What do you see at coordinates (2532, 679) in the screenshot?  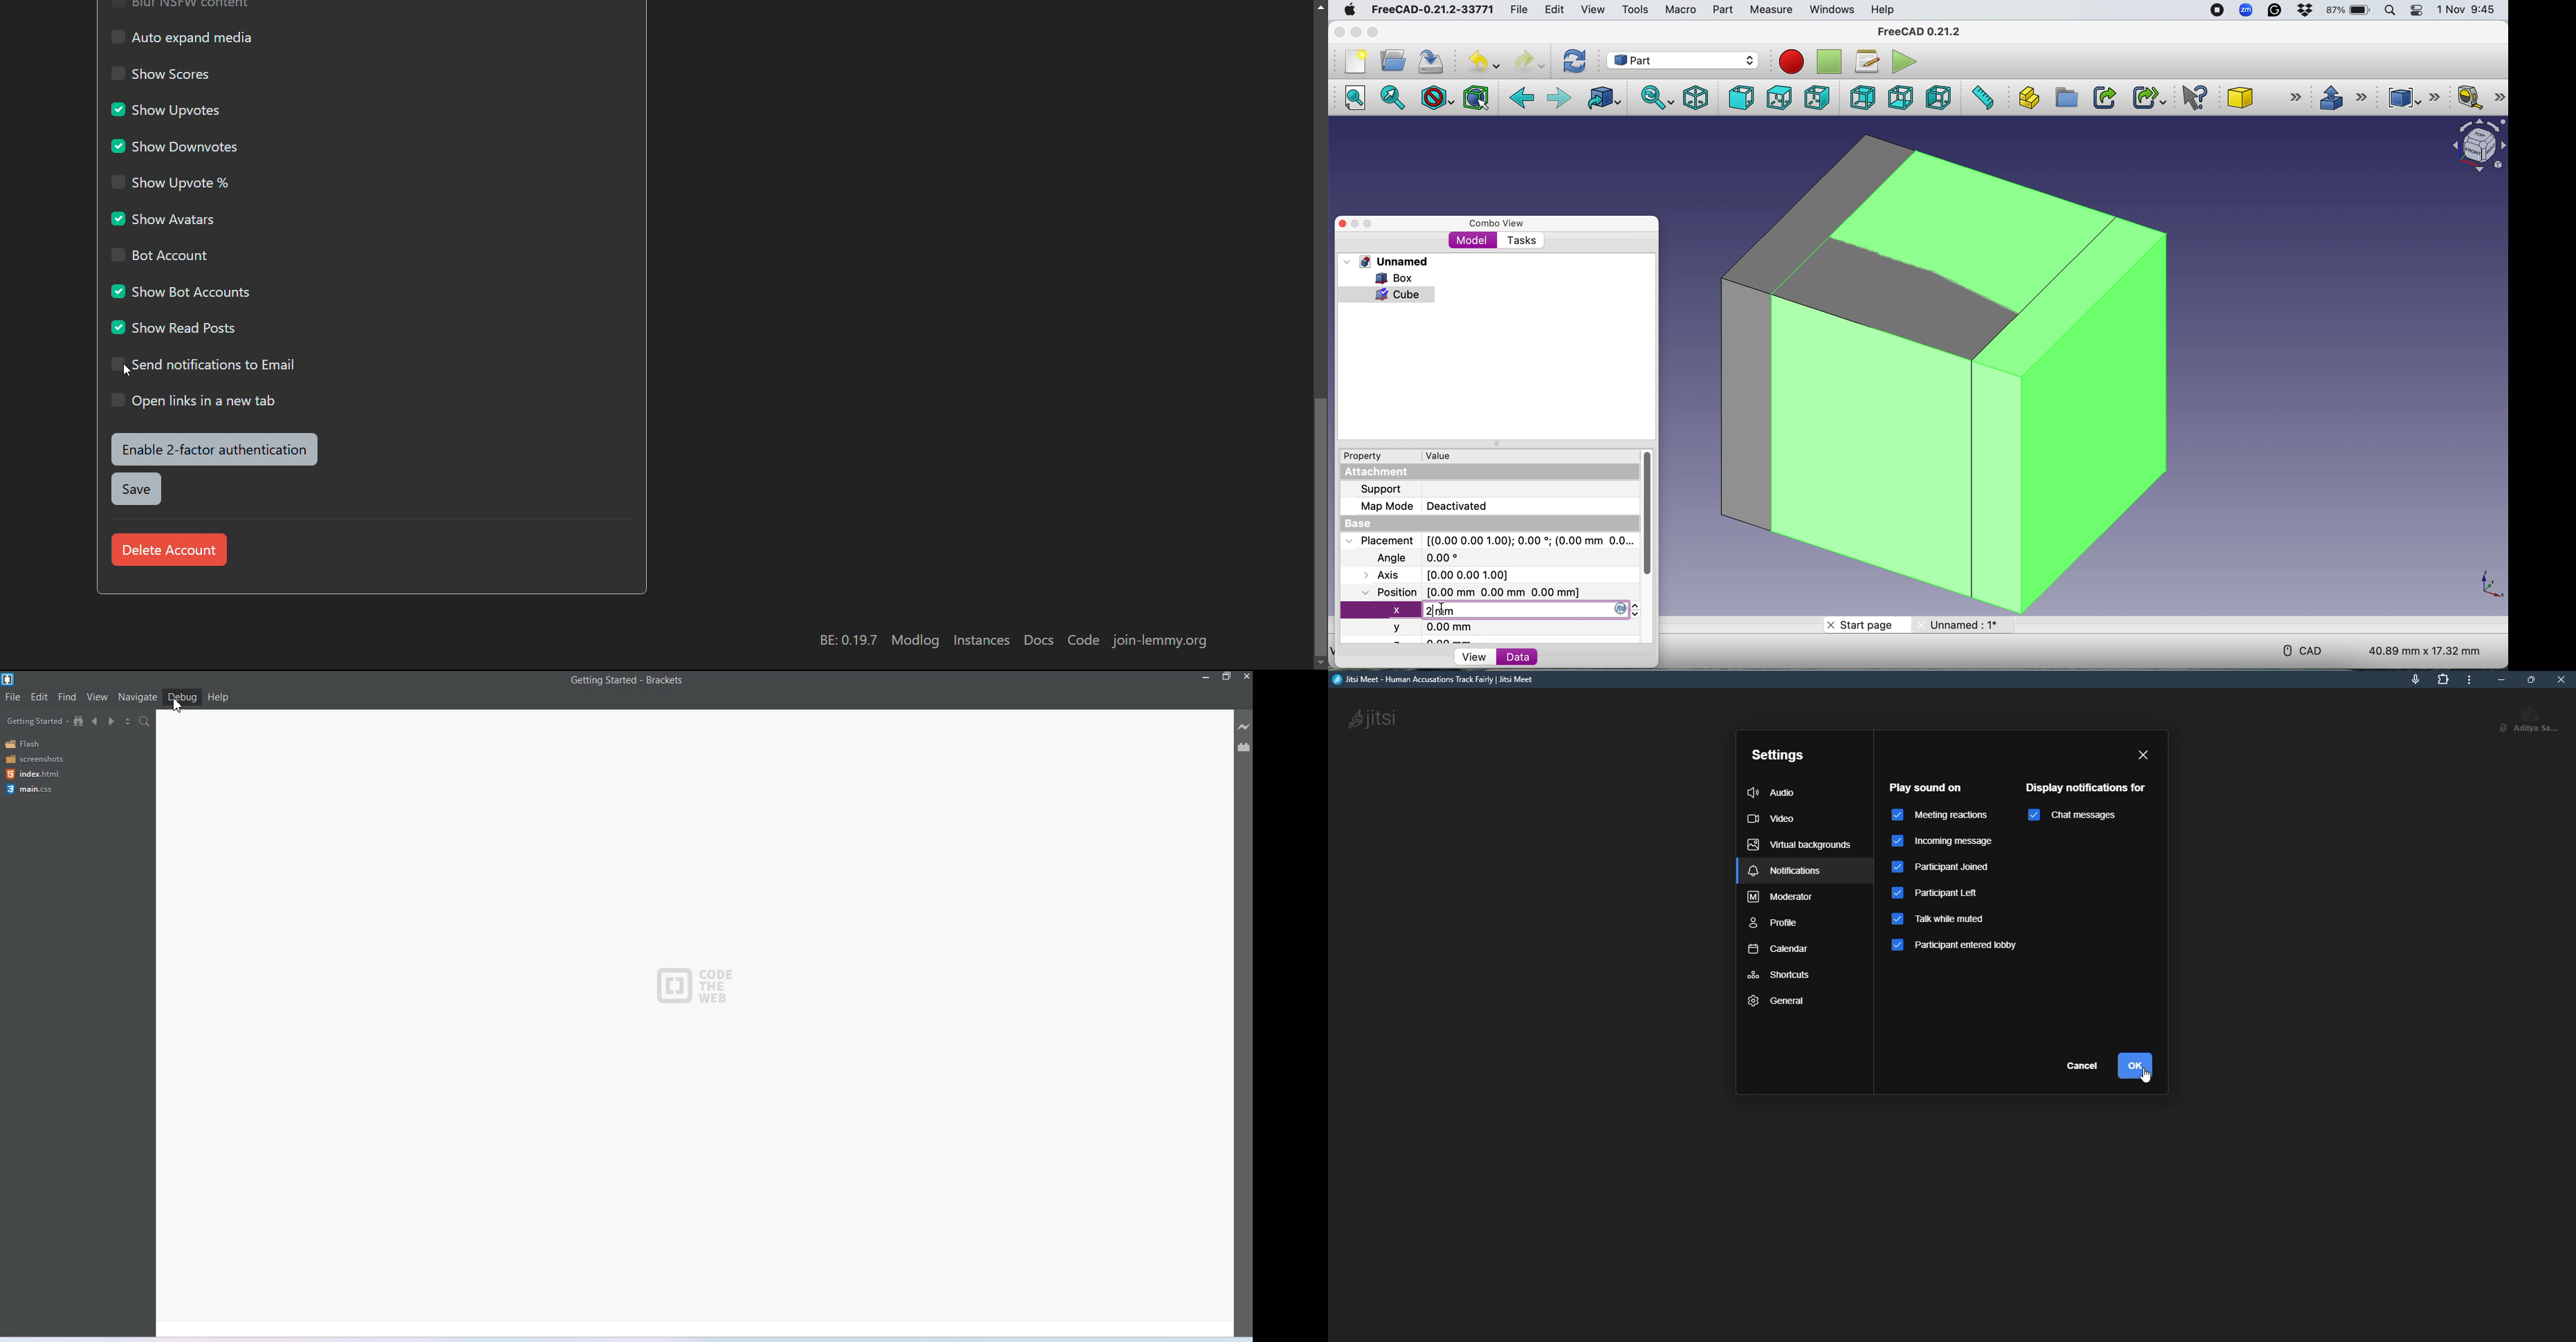 I see `maximize` at bounding box center [2532, 679].